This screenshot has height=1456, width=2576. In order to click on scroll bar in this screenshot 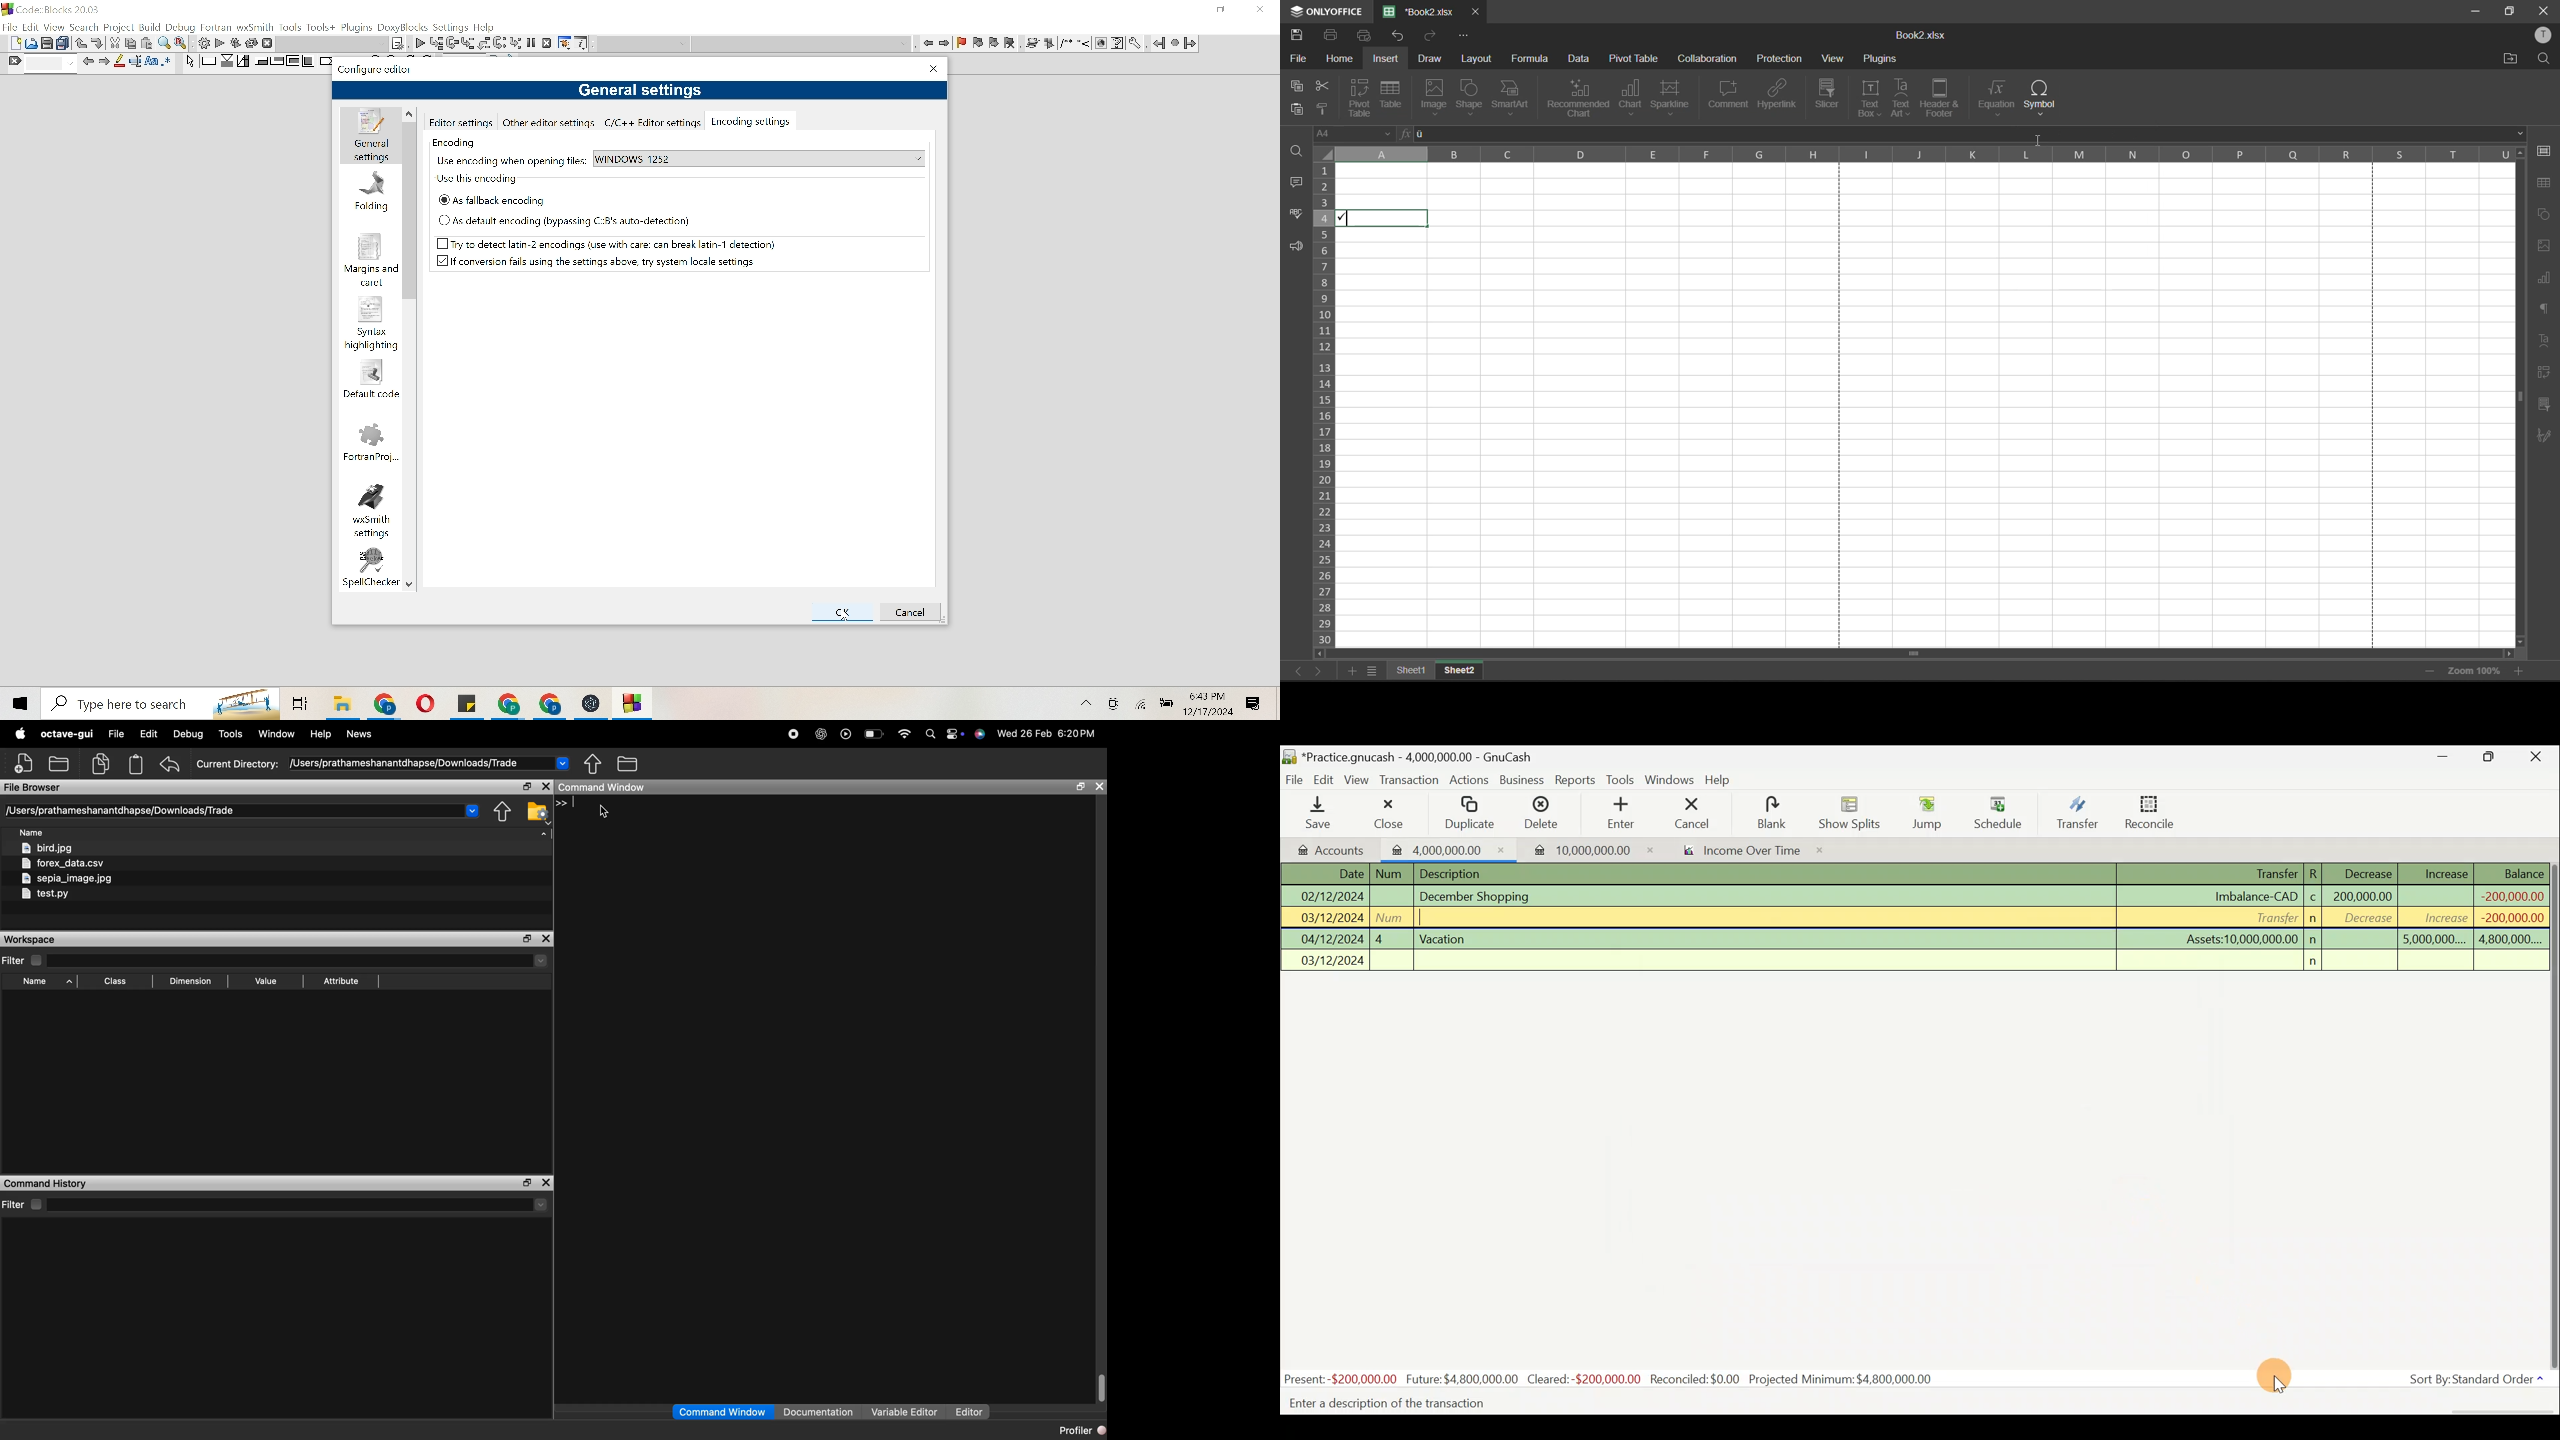, I will do `click(1100, 1387)`.